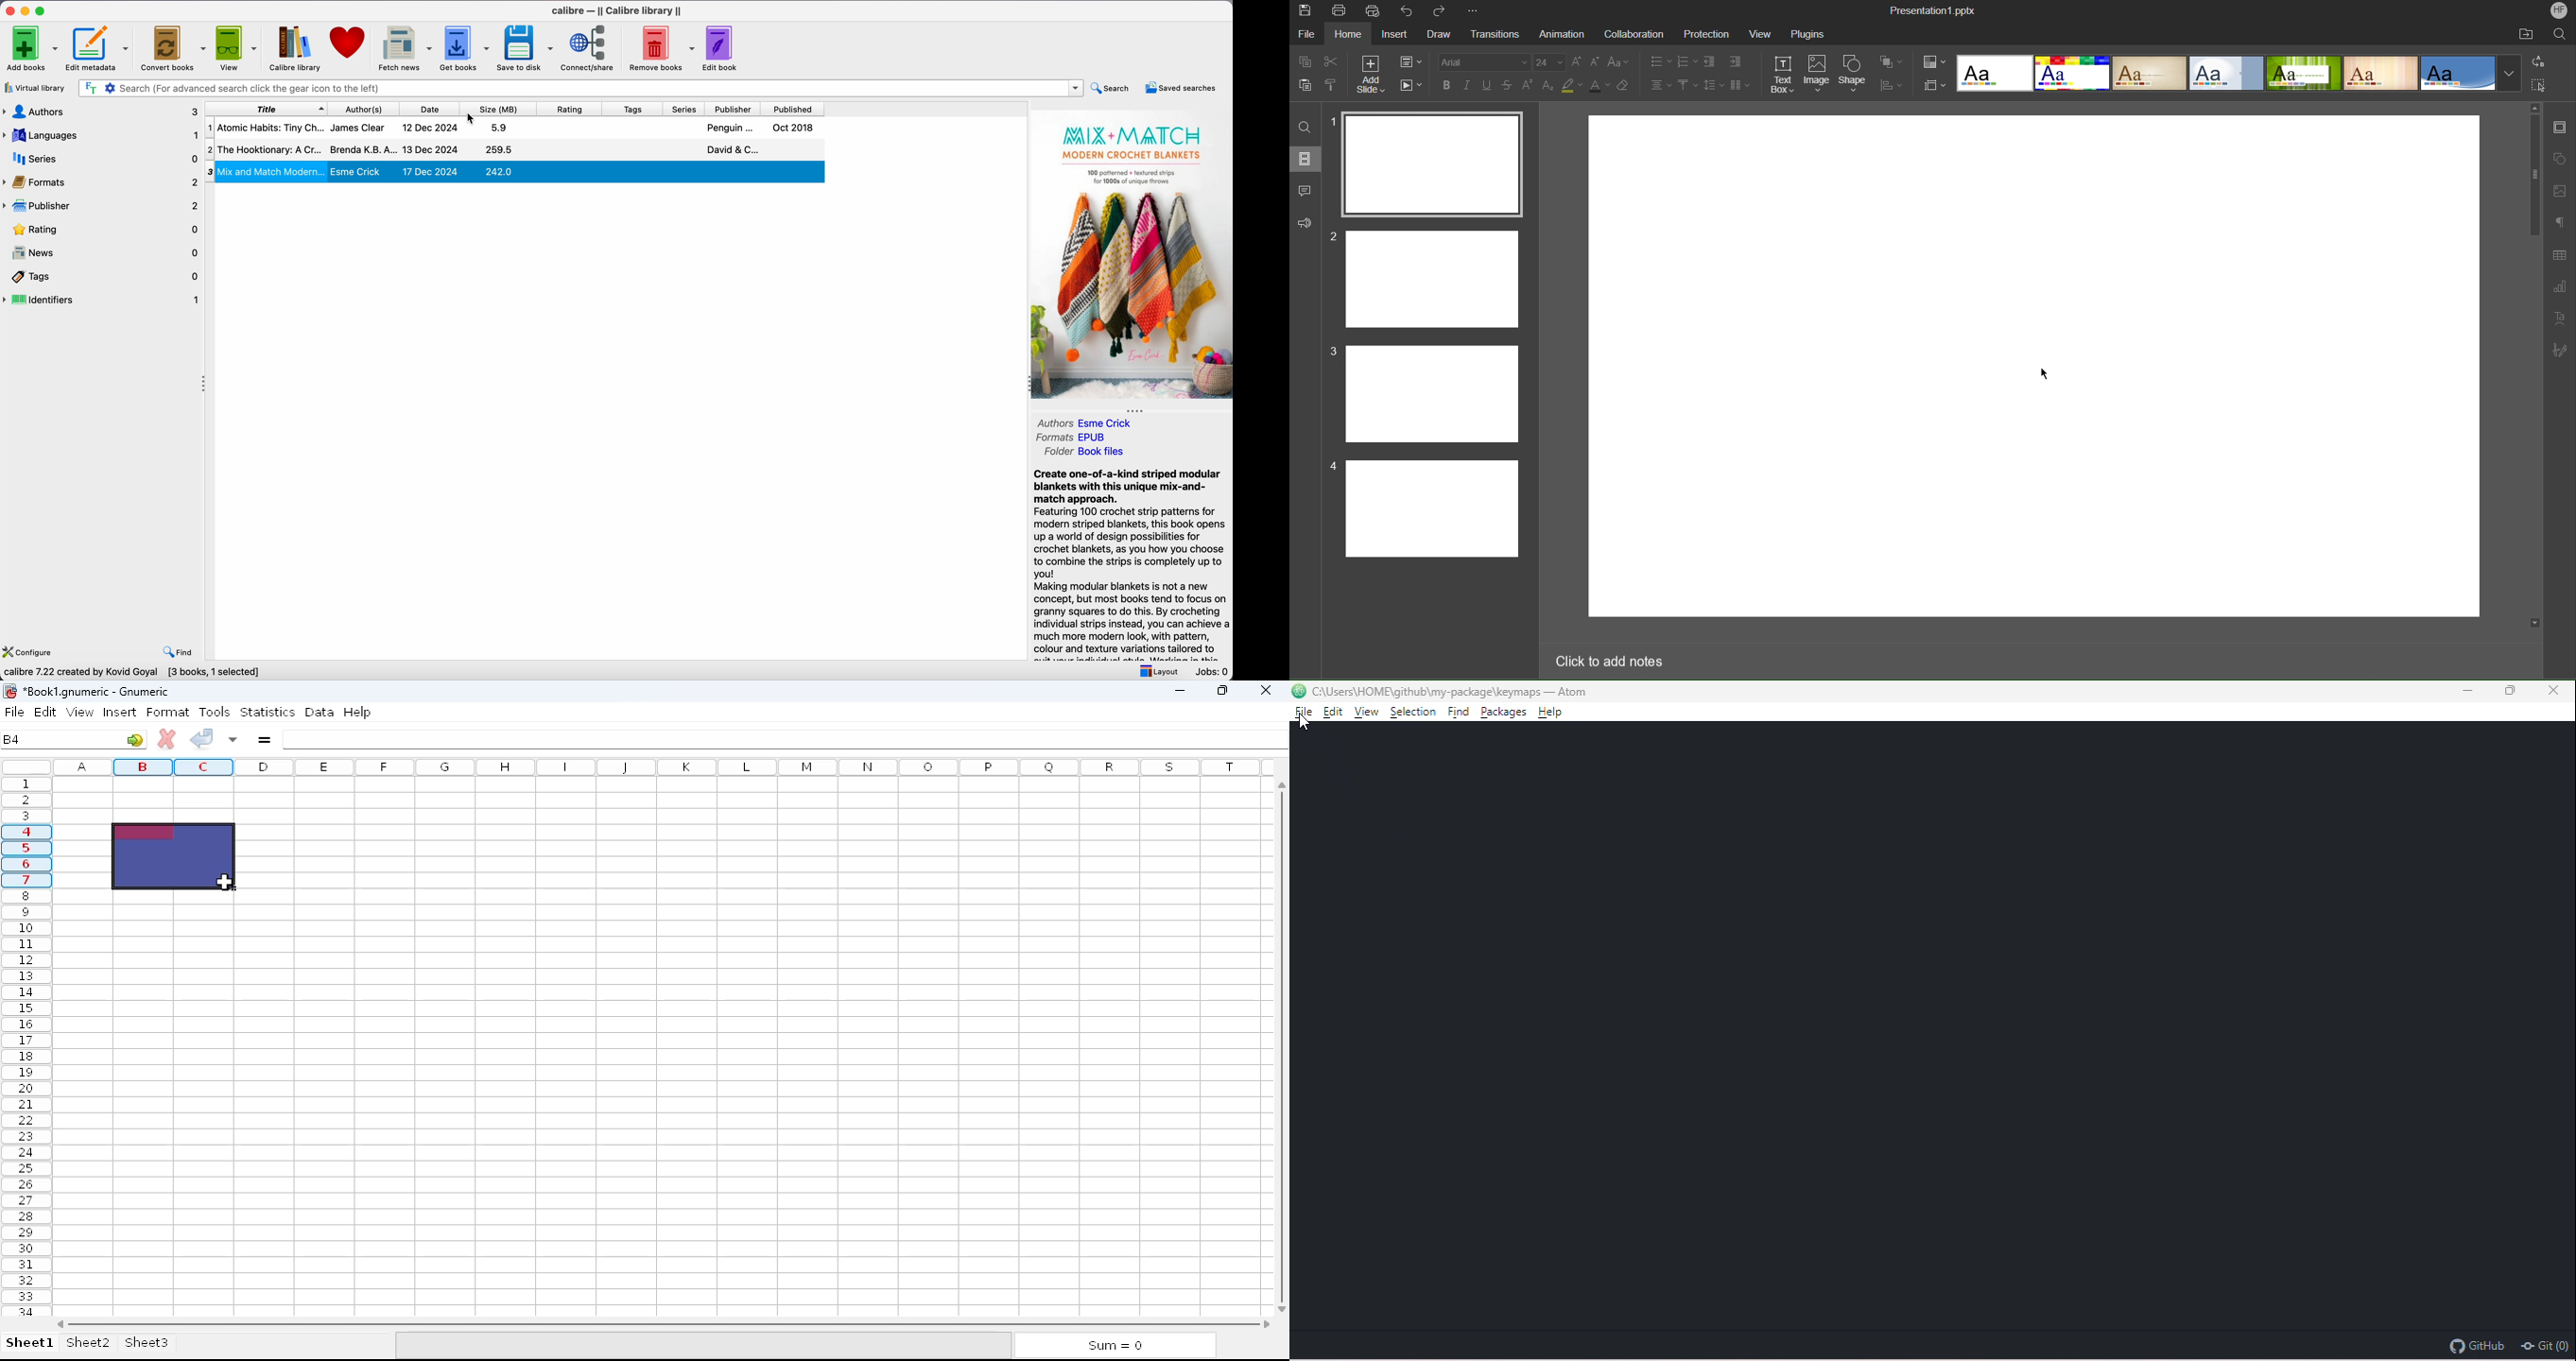 This screenshot has height=1372, width=2576. I want to click on Shape, so click(1853, 74).